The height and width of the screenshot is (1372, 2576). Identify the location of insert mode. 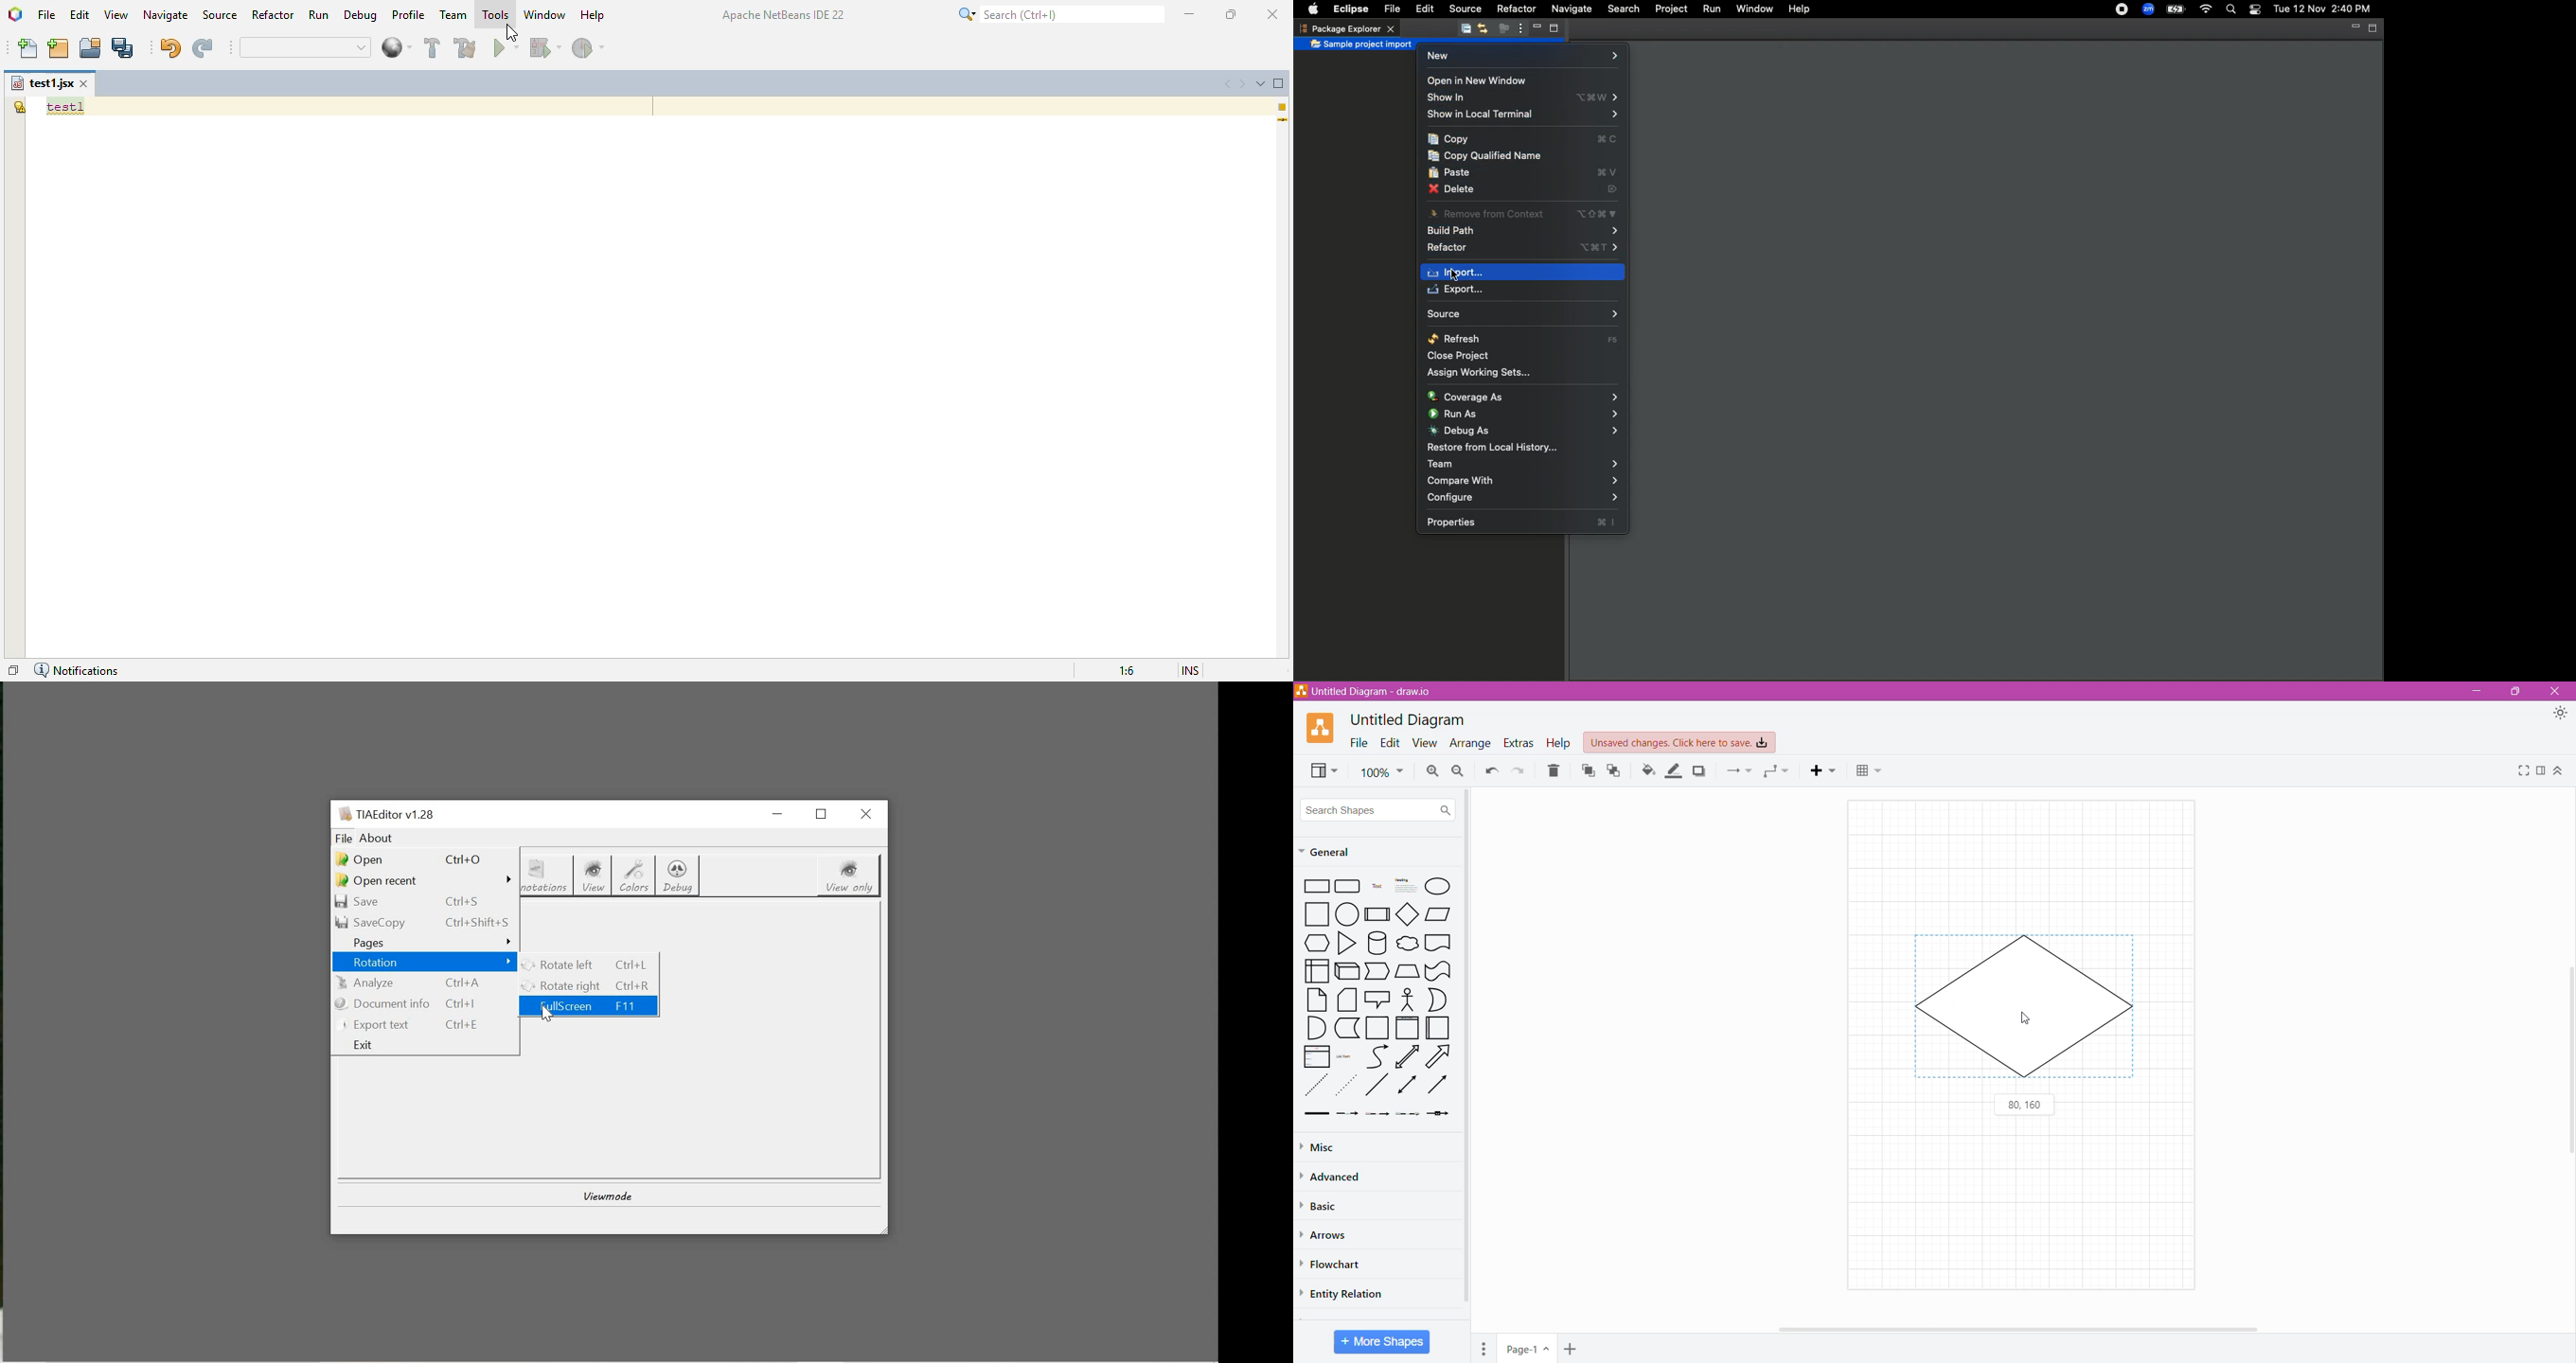
(1191, 671).